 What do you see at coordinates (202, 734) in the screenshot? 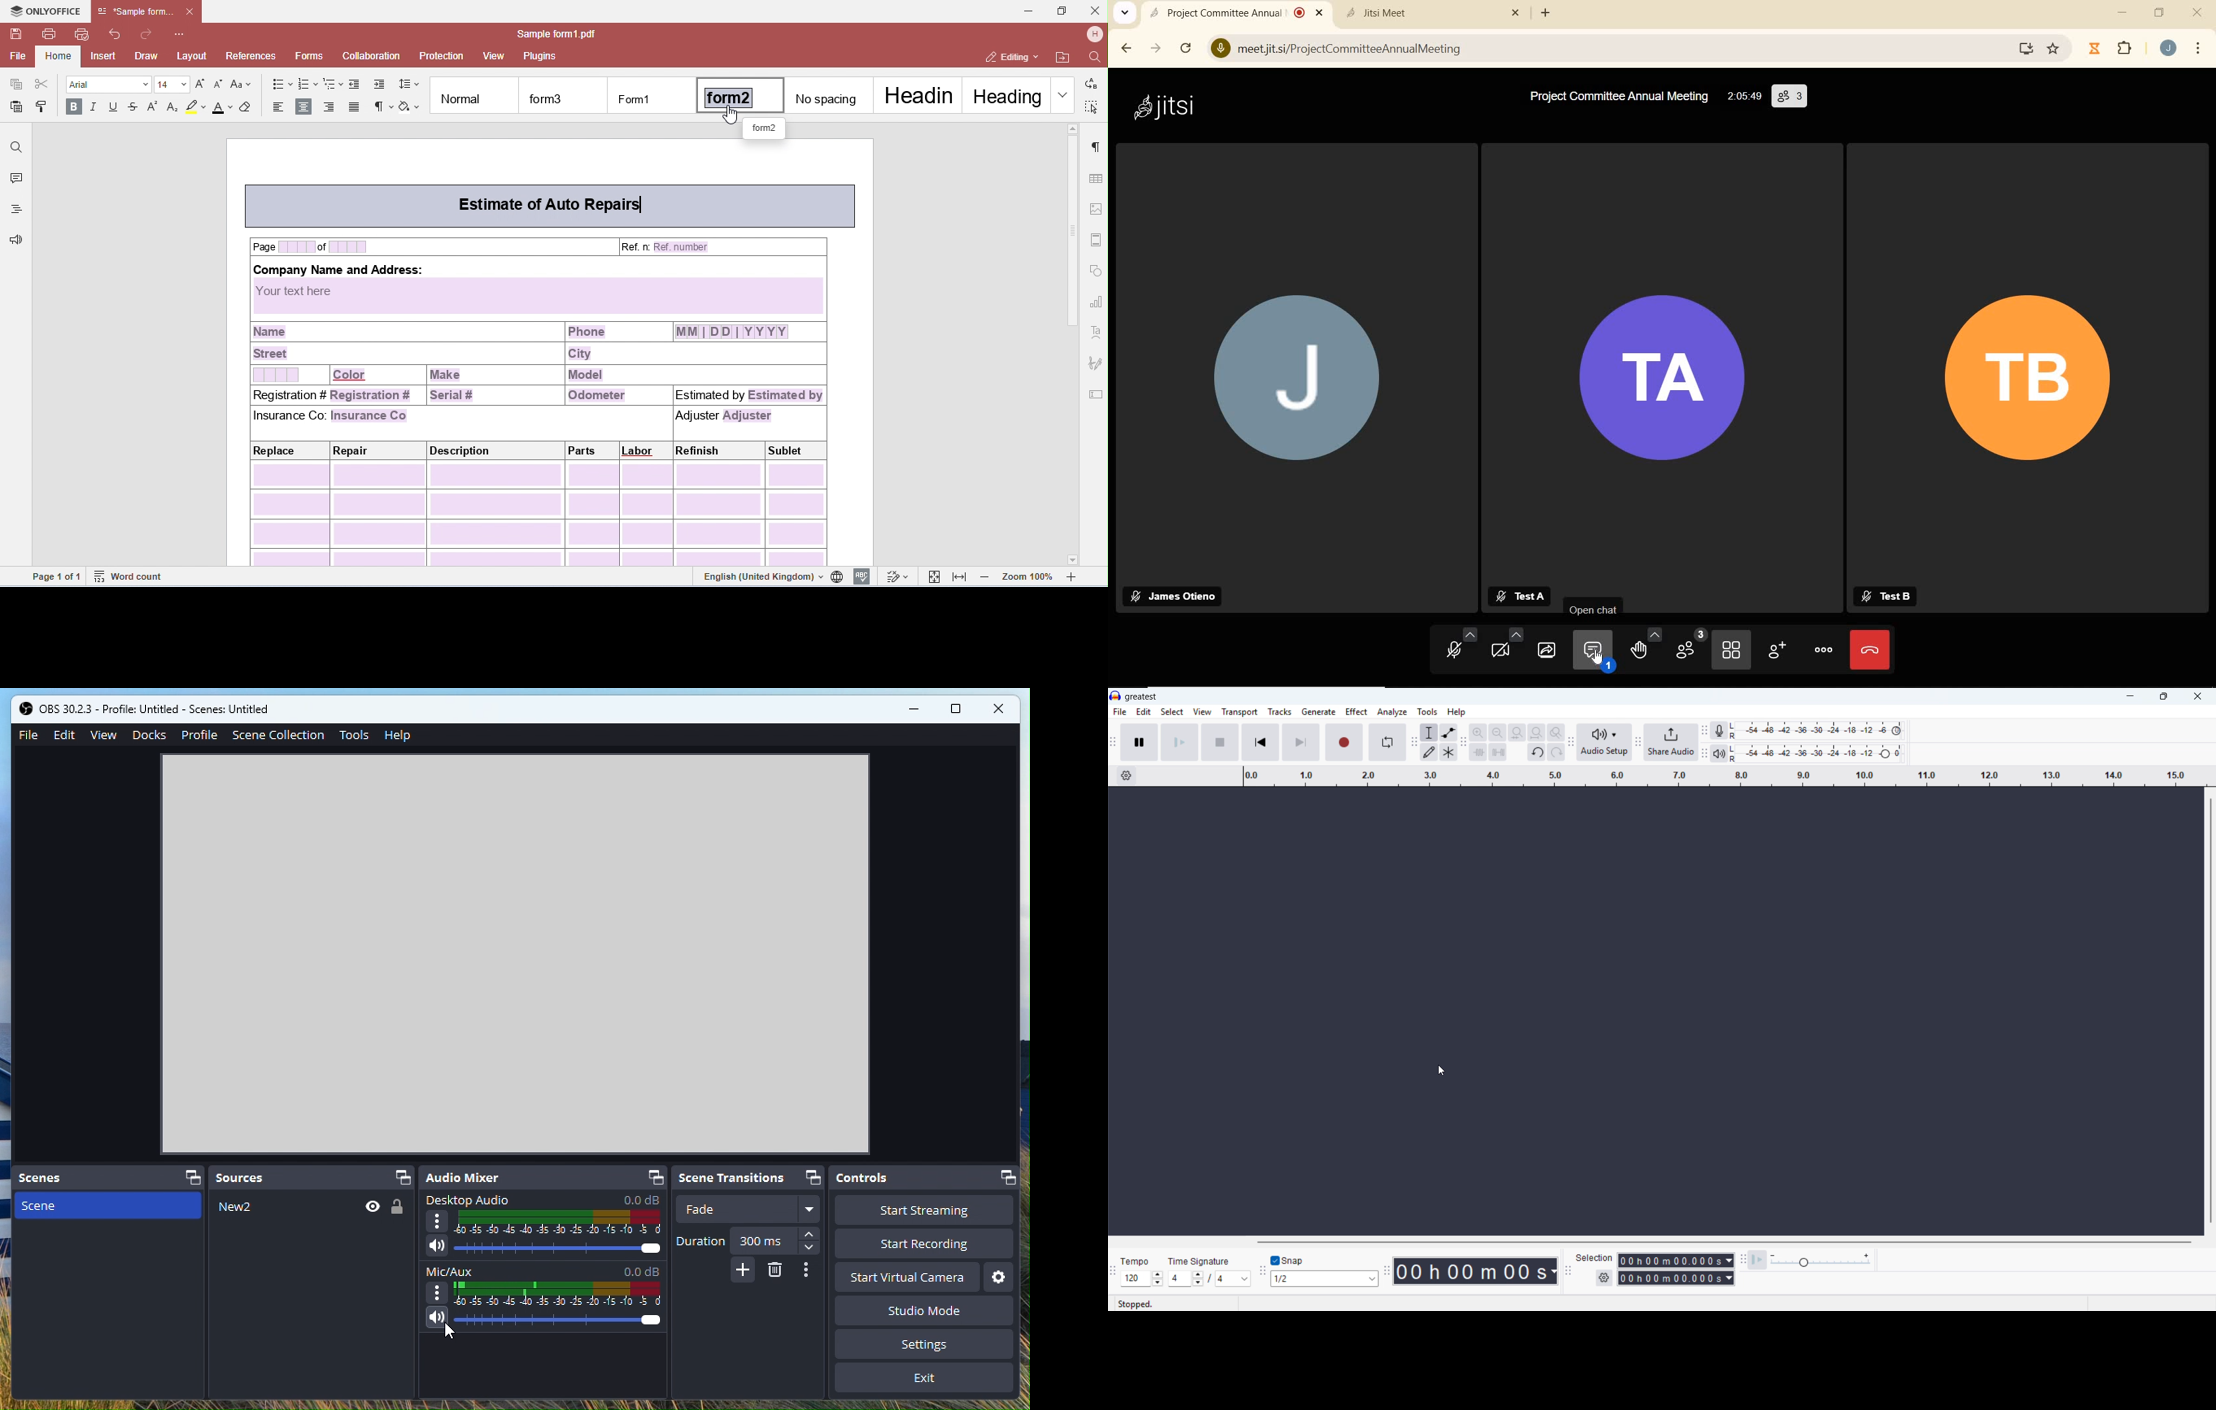
I see `Profile` at bounding box center [202, 734].